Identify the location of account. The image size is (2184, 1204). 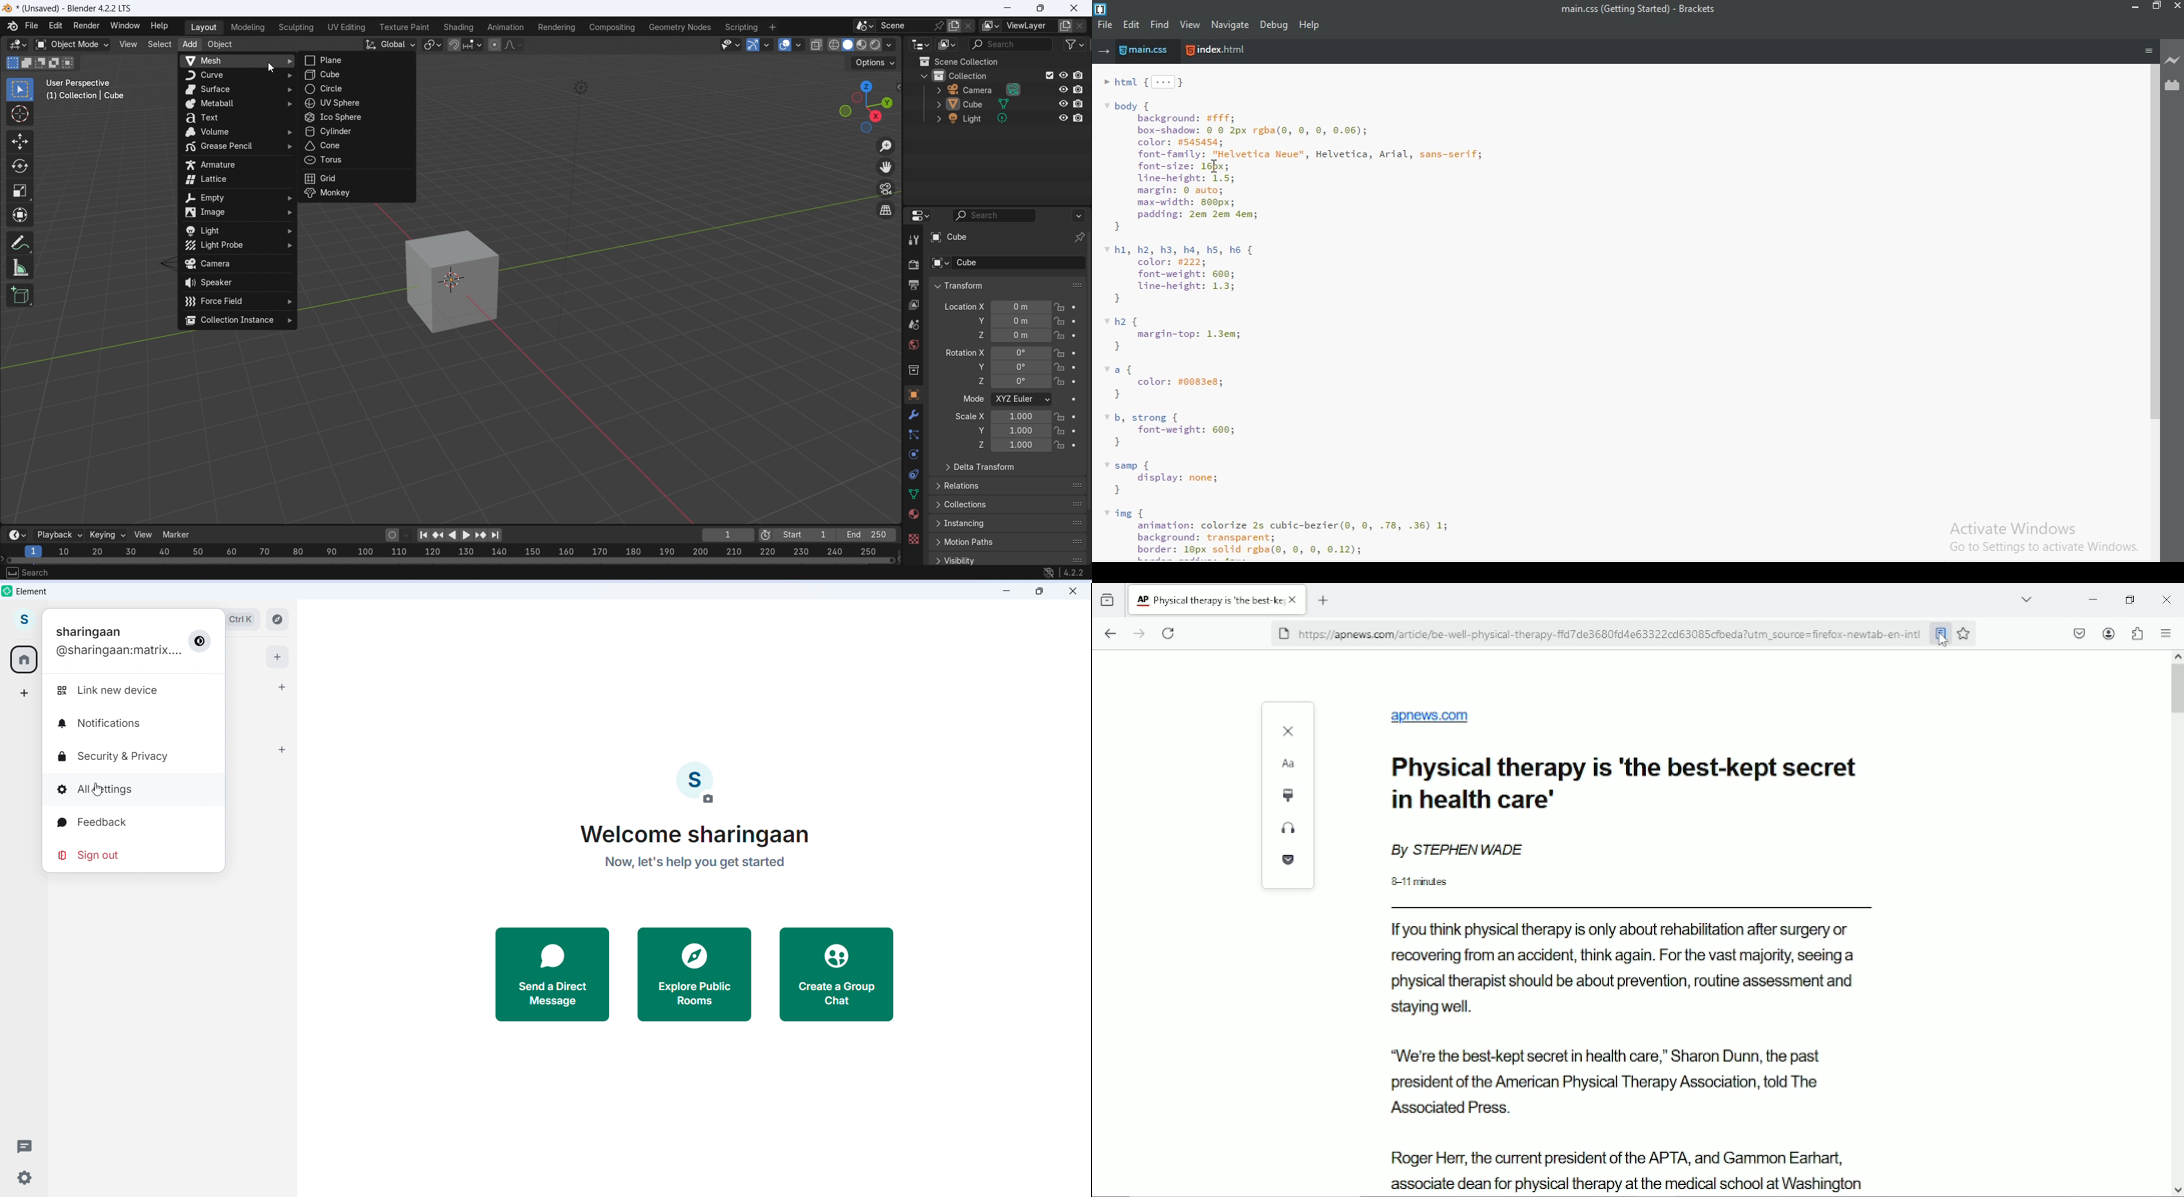
(2109, 633).